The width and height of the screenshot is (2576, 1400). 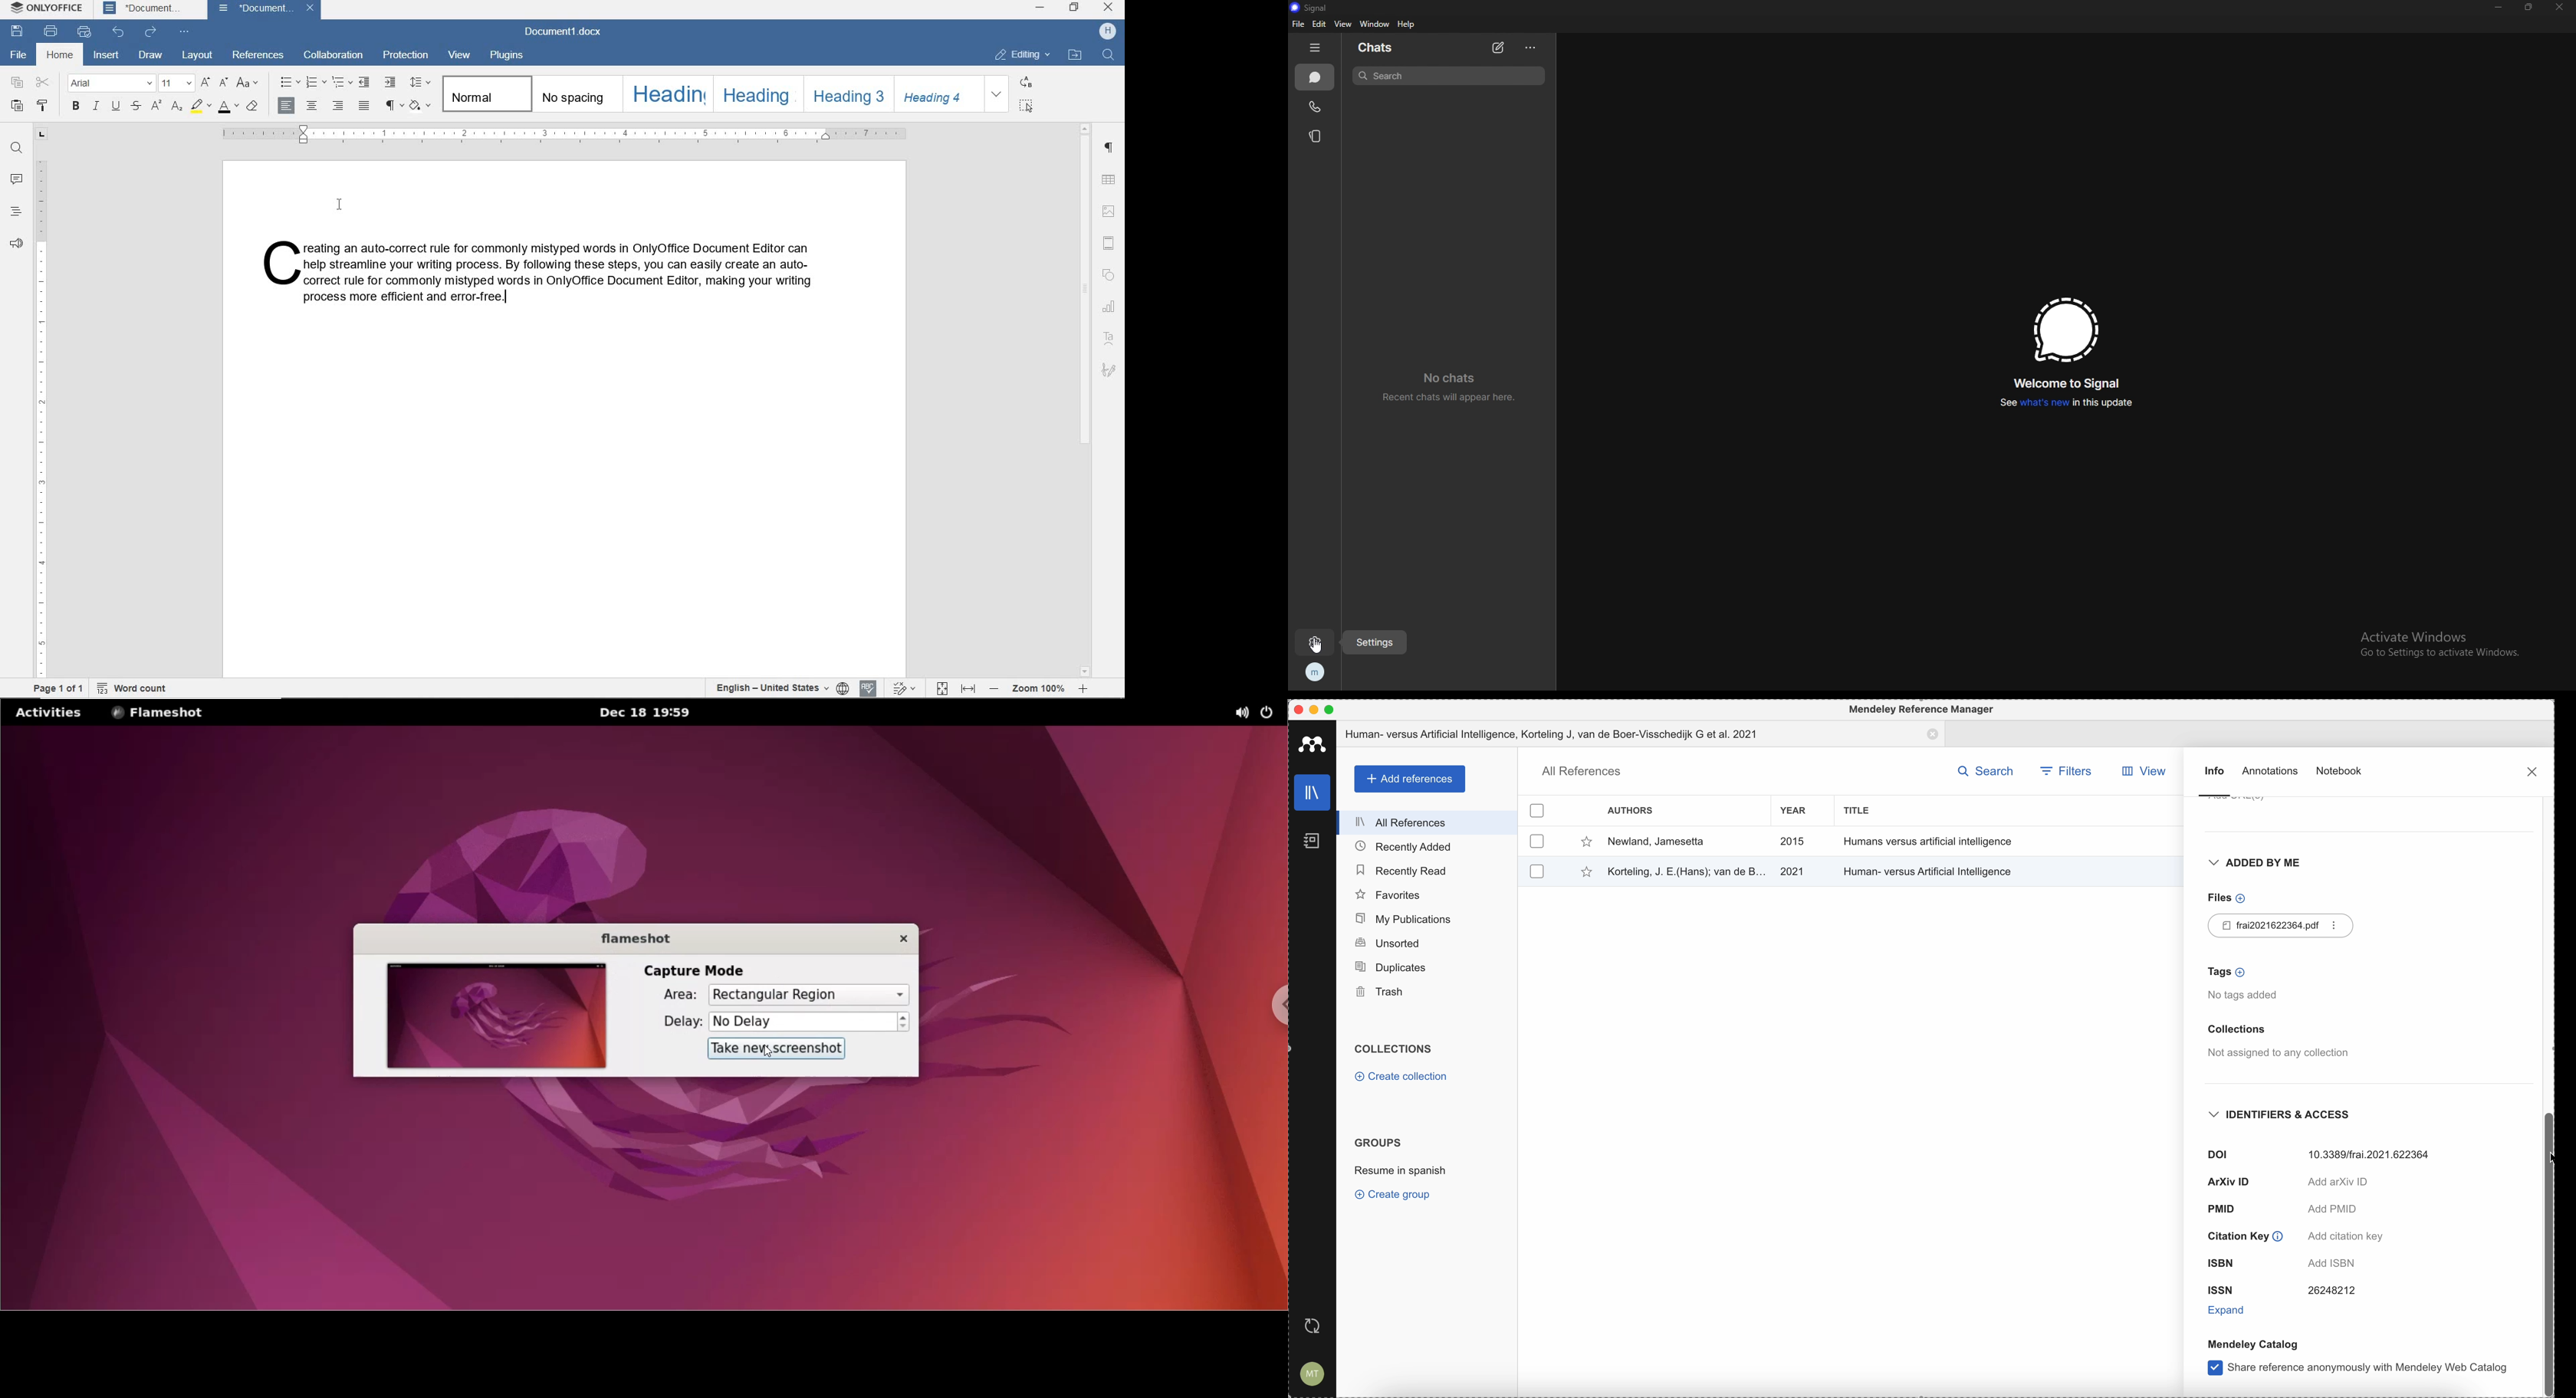 I want to click on HIGHLIGHT COLOR, so click(x=202, y=106).